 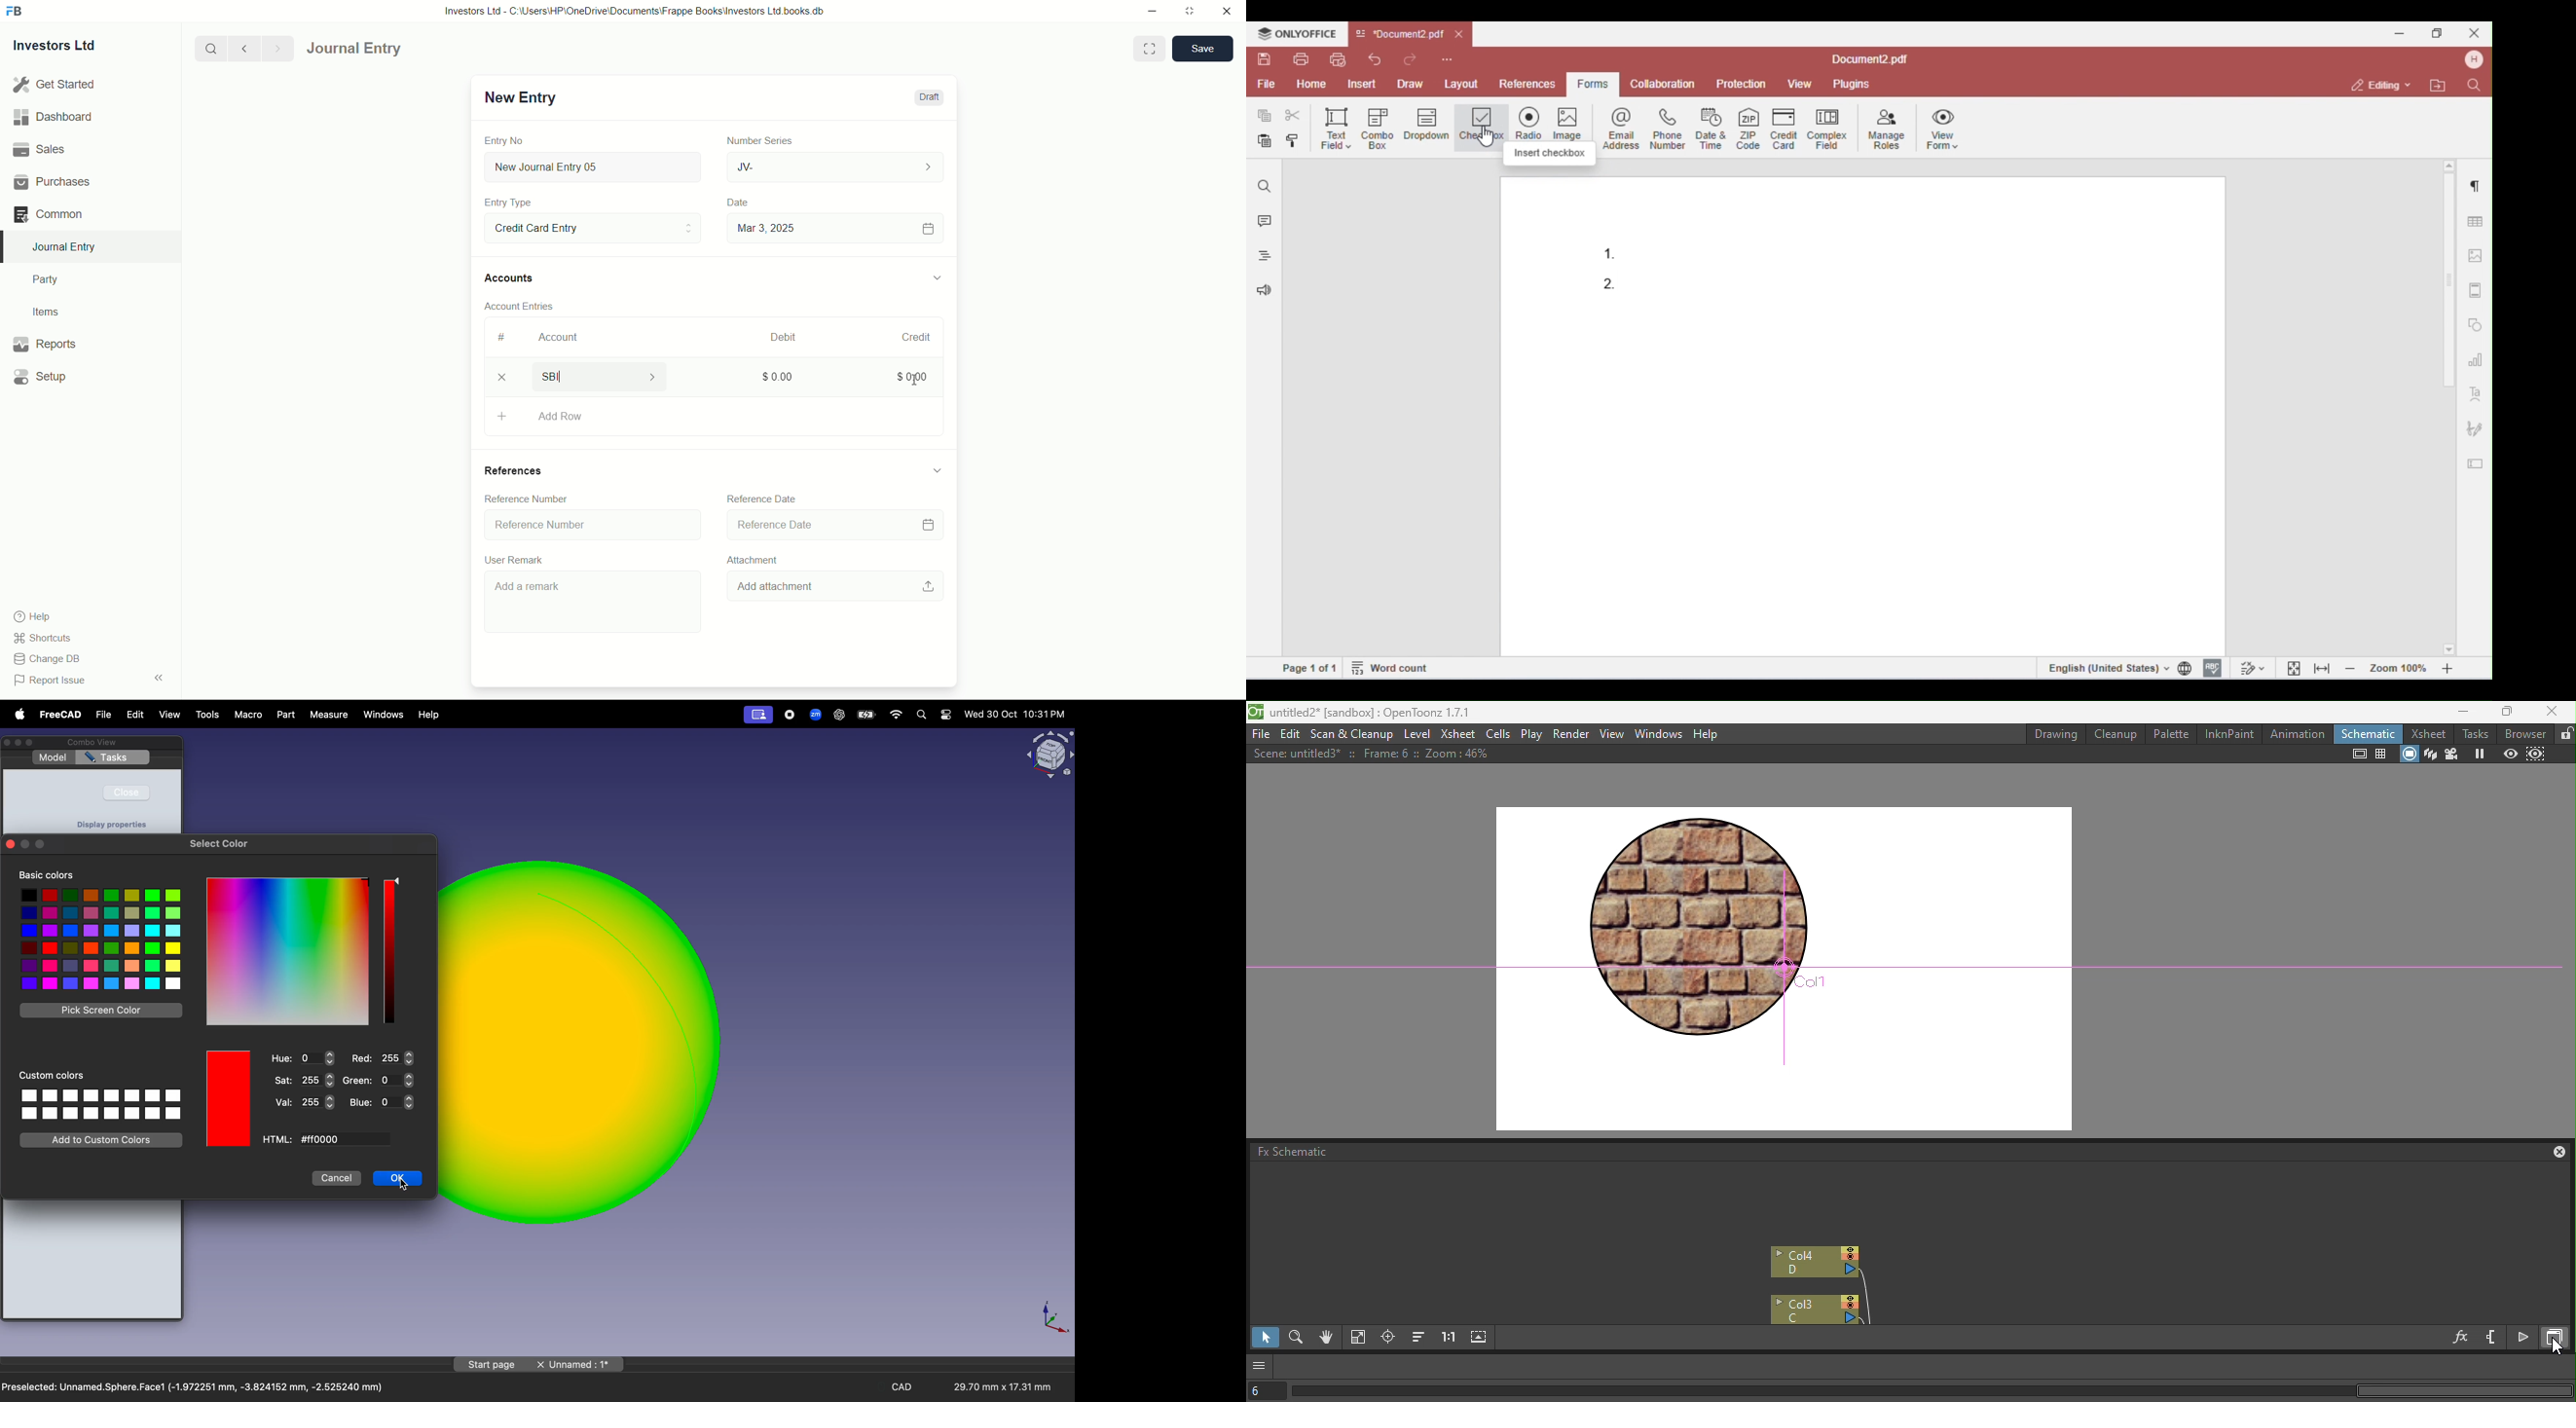 What do you see at coordinates (126, 792) in the screenshot?
I see `close` at bounding box center [126, 792].